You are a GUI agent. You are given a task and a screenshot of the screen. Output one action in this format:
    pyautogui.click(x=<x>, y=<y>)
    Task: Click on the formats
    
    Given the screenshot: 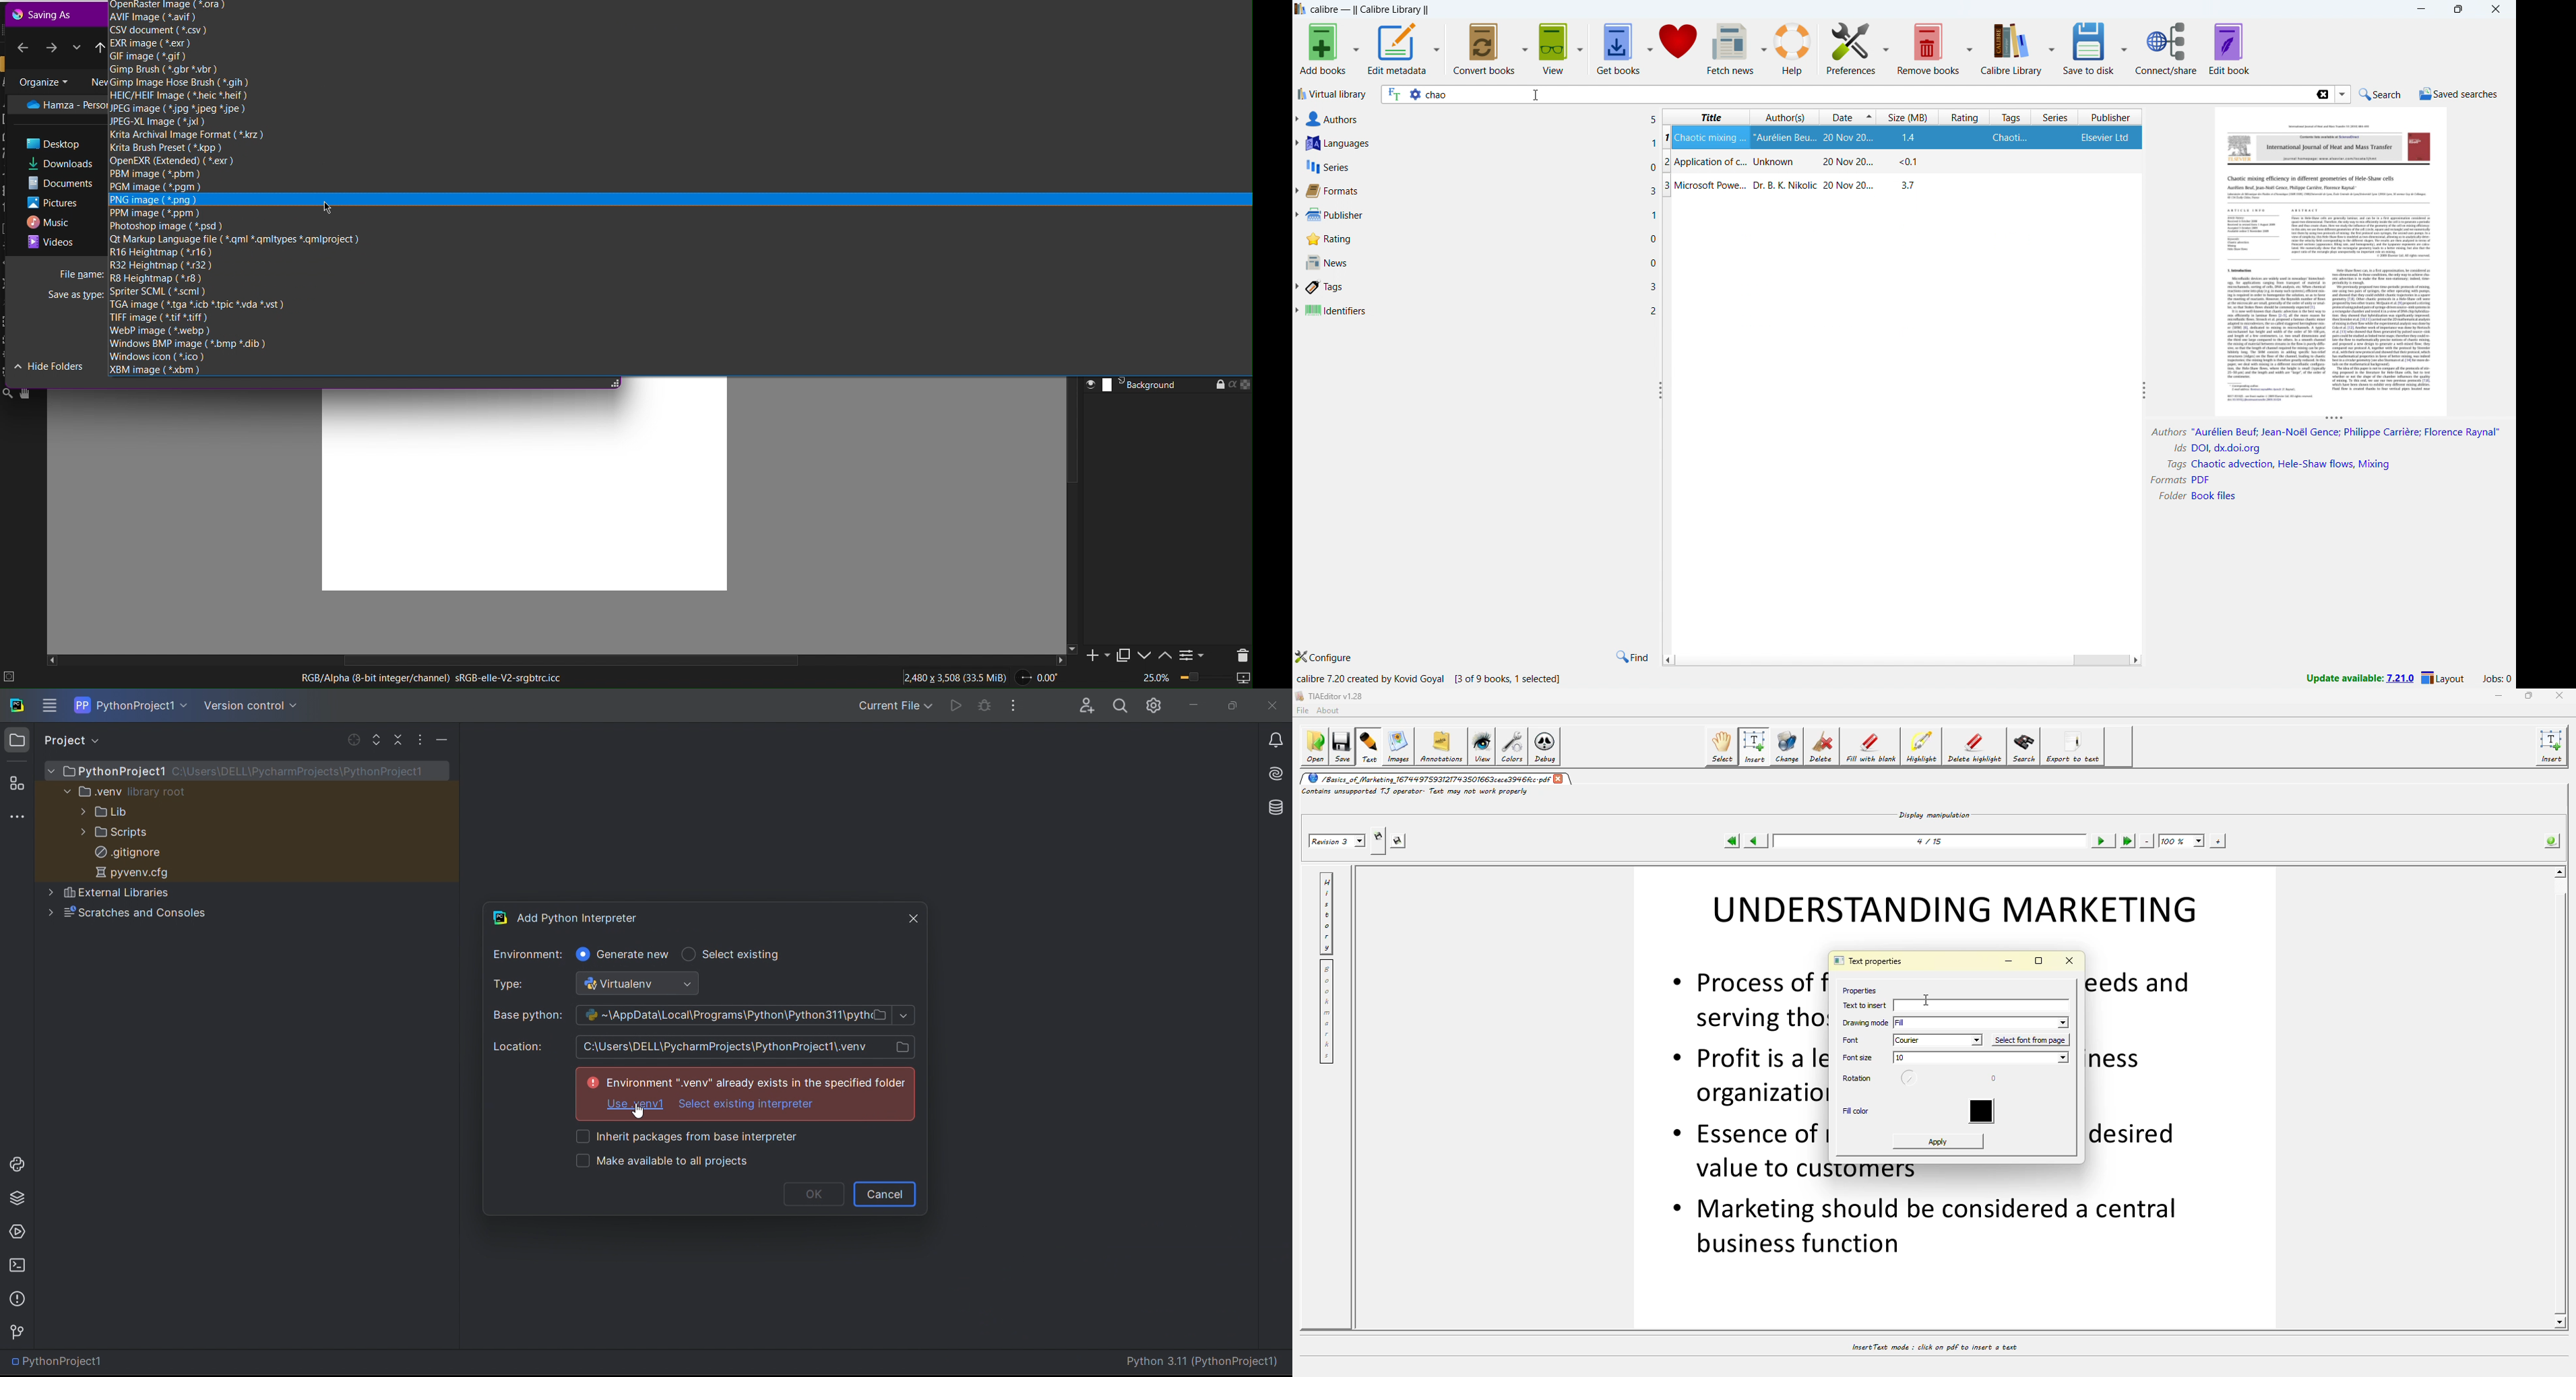 What is the action you would take?
    pyautogui.click(x=1481, y=191)
    